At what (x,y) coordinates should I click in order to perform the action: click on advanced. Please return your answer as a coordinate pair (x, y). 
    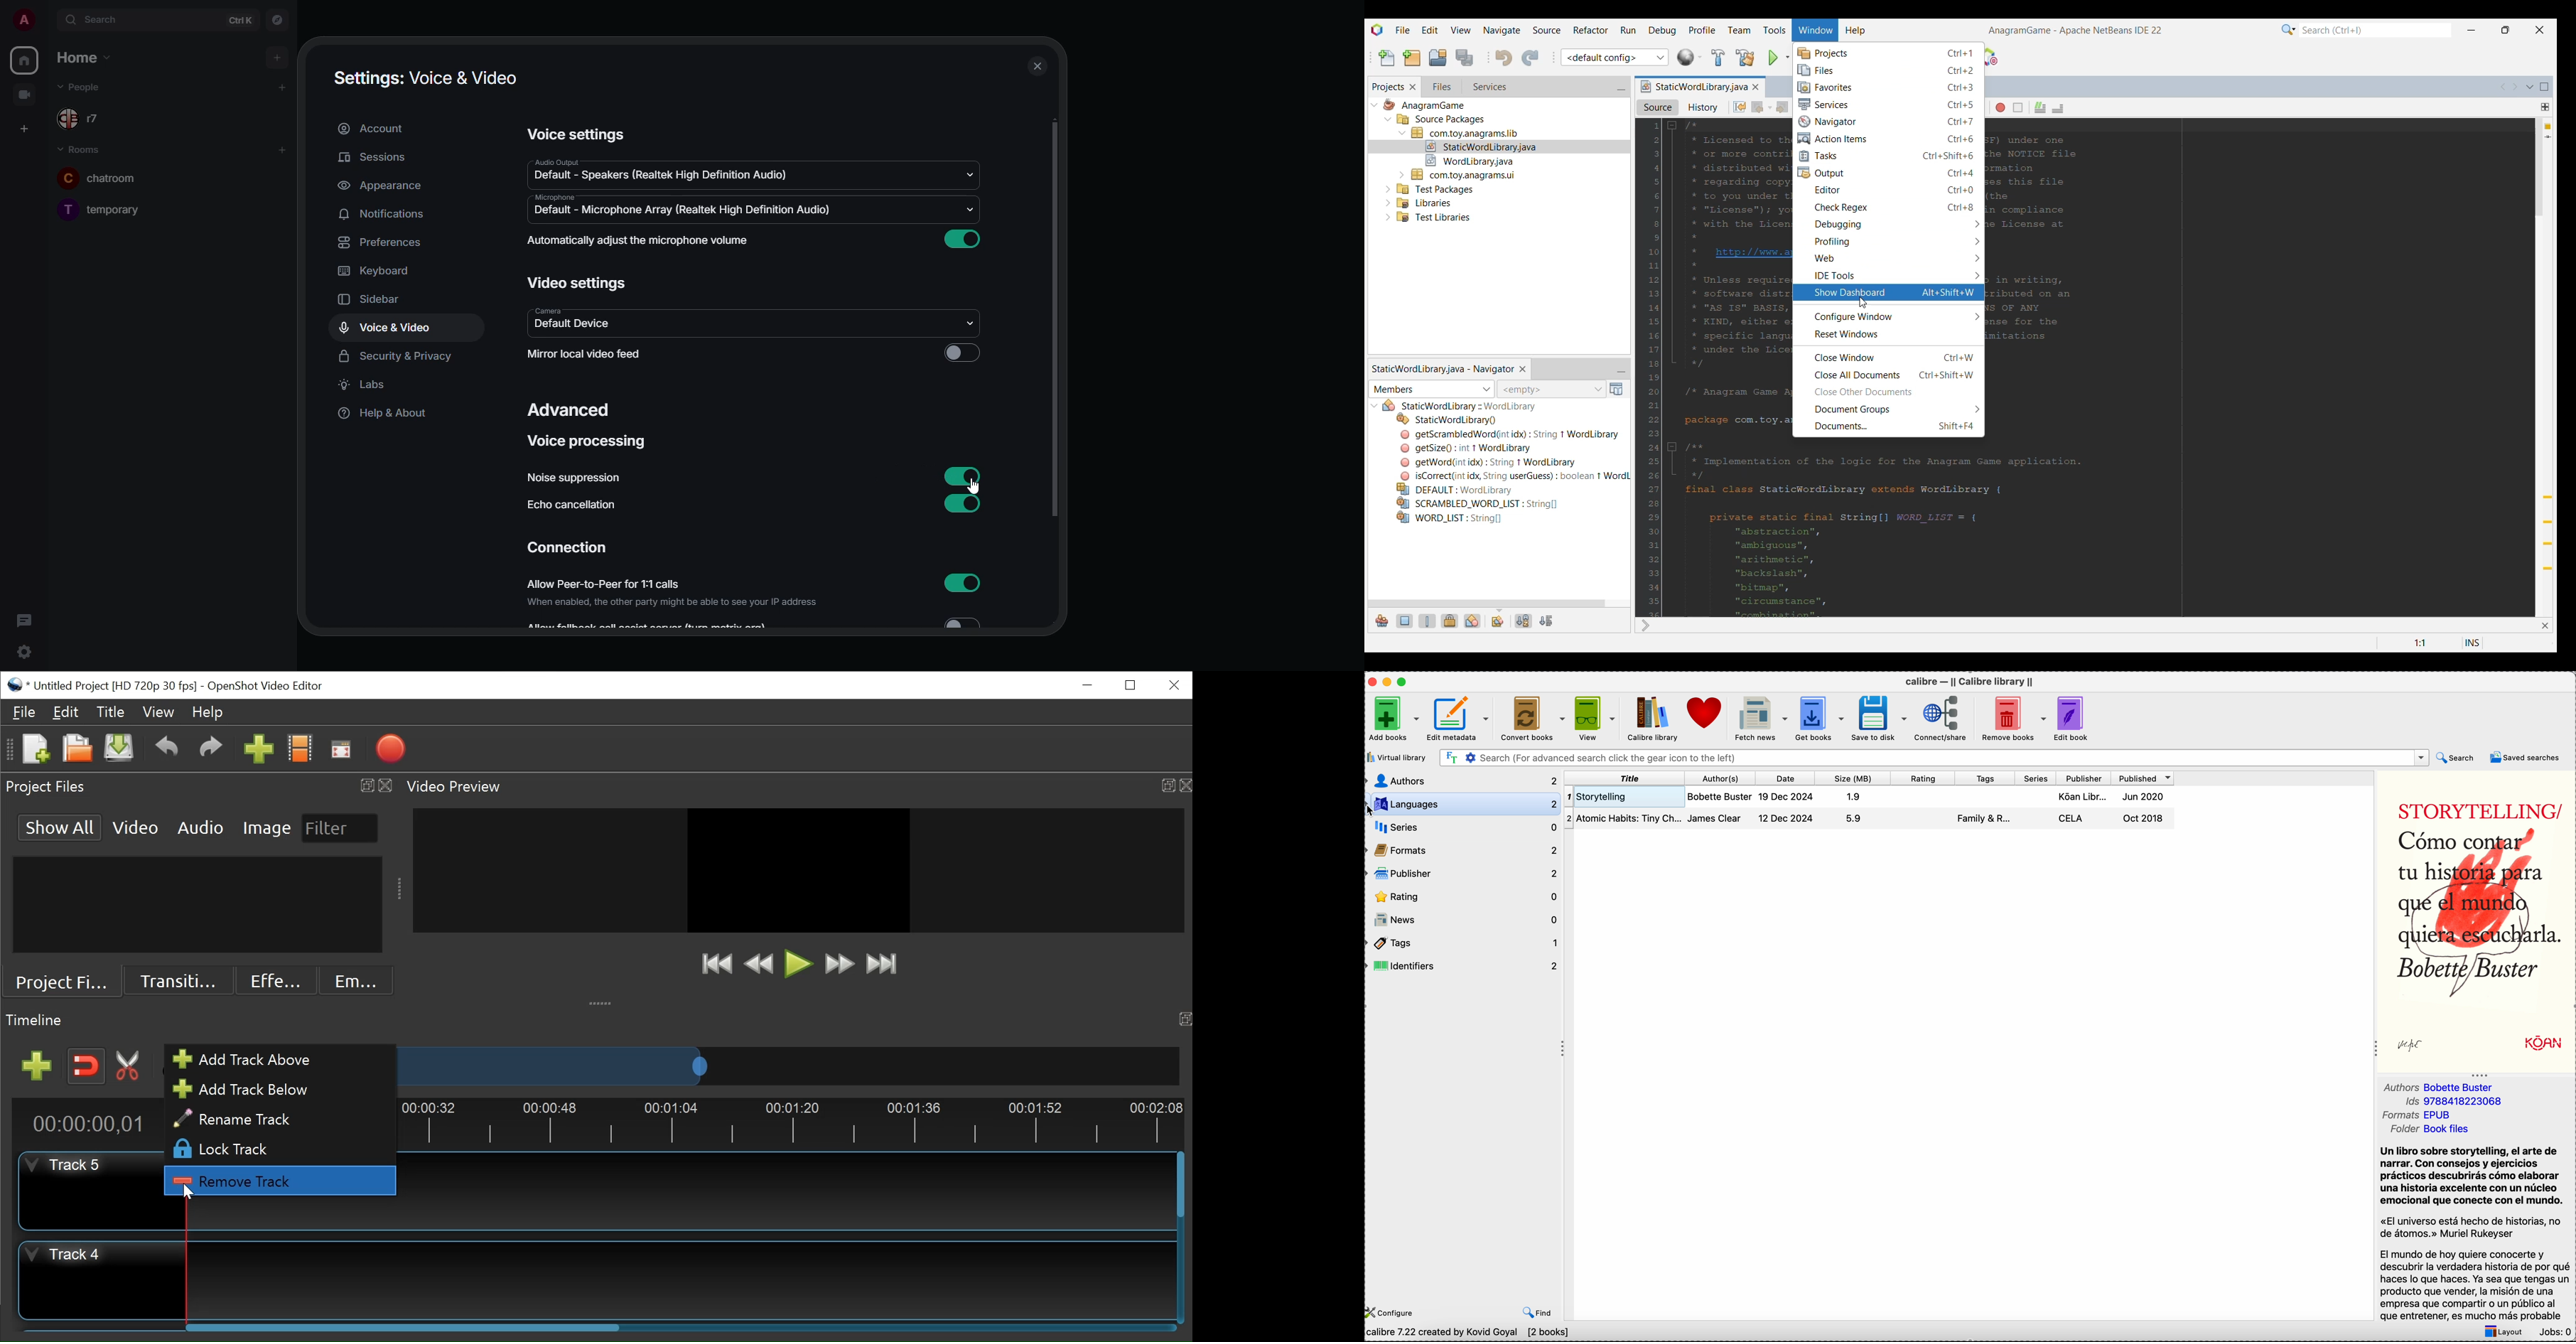
    Looking at the image, I should click on (568, 412).